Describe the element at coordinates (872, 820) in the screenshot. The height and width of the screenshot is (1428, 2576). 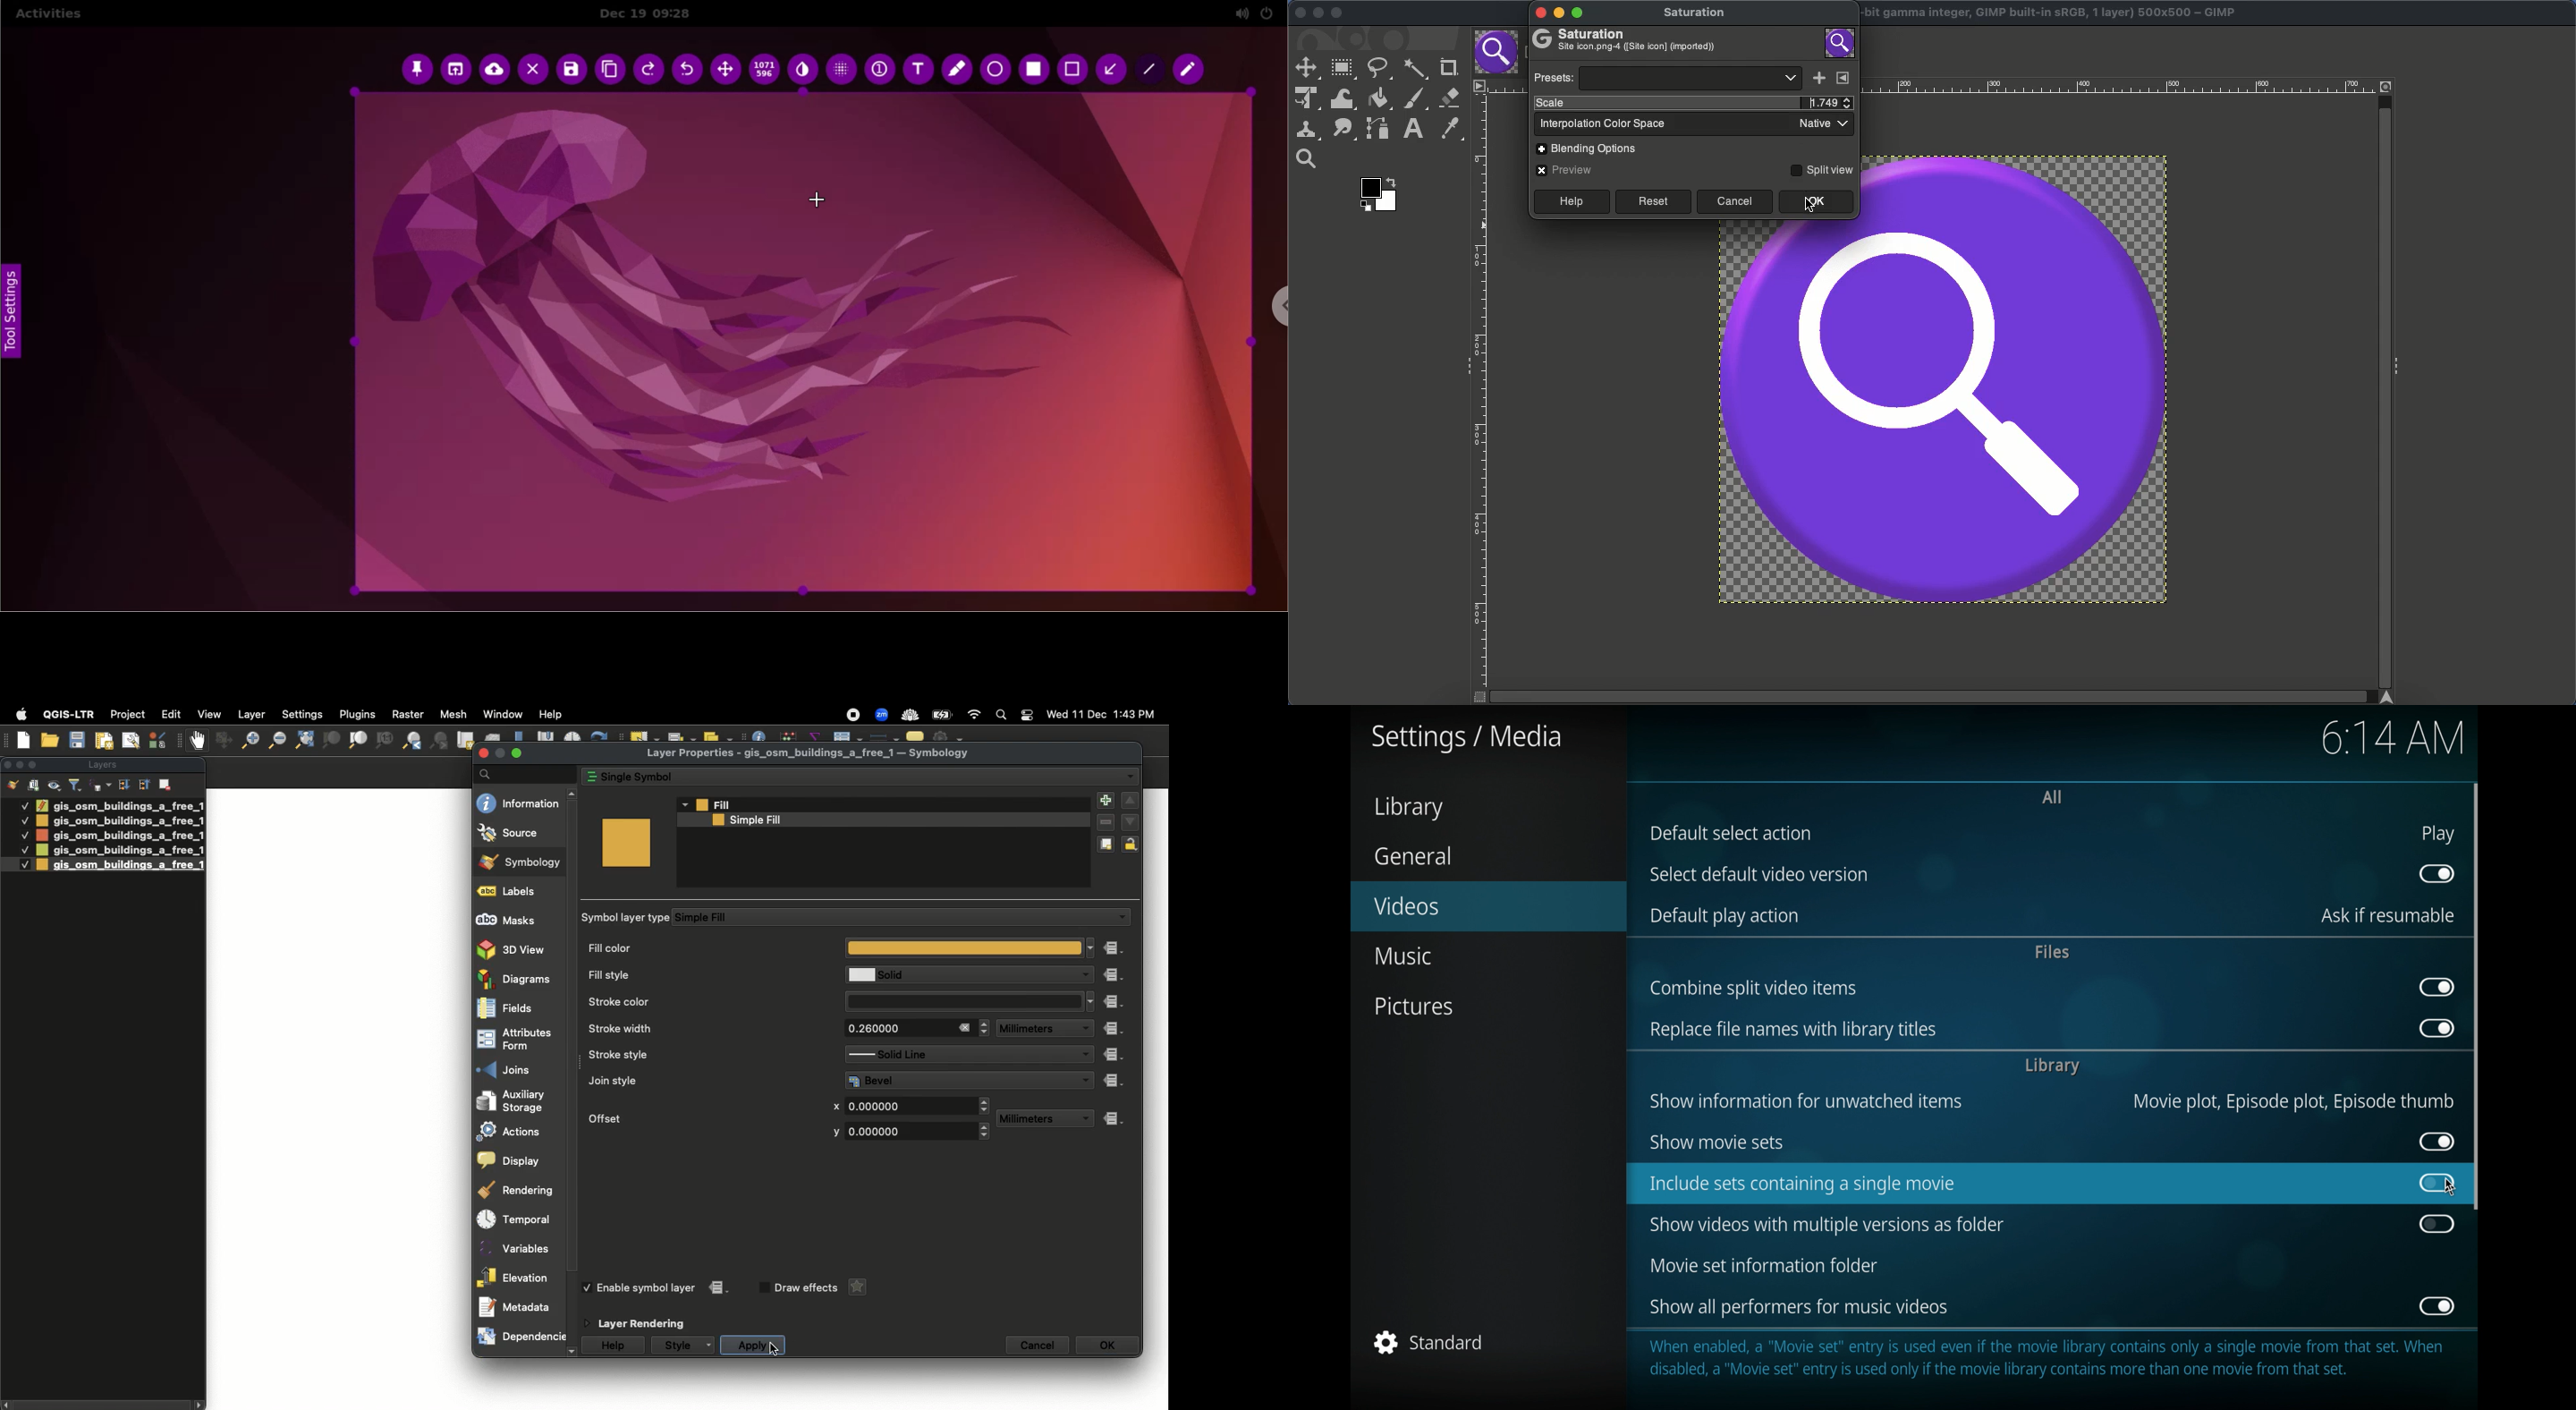
I see `Simple fill` at that location.